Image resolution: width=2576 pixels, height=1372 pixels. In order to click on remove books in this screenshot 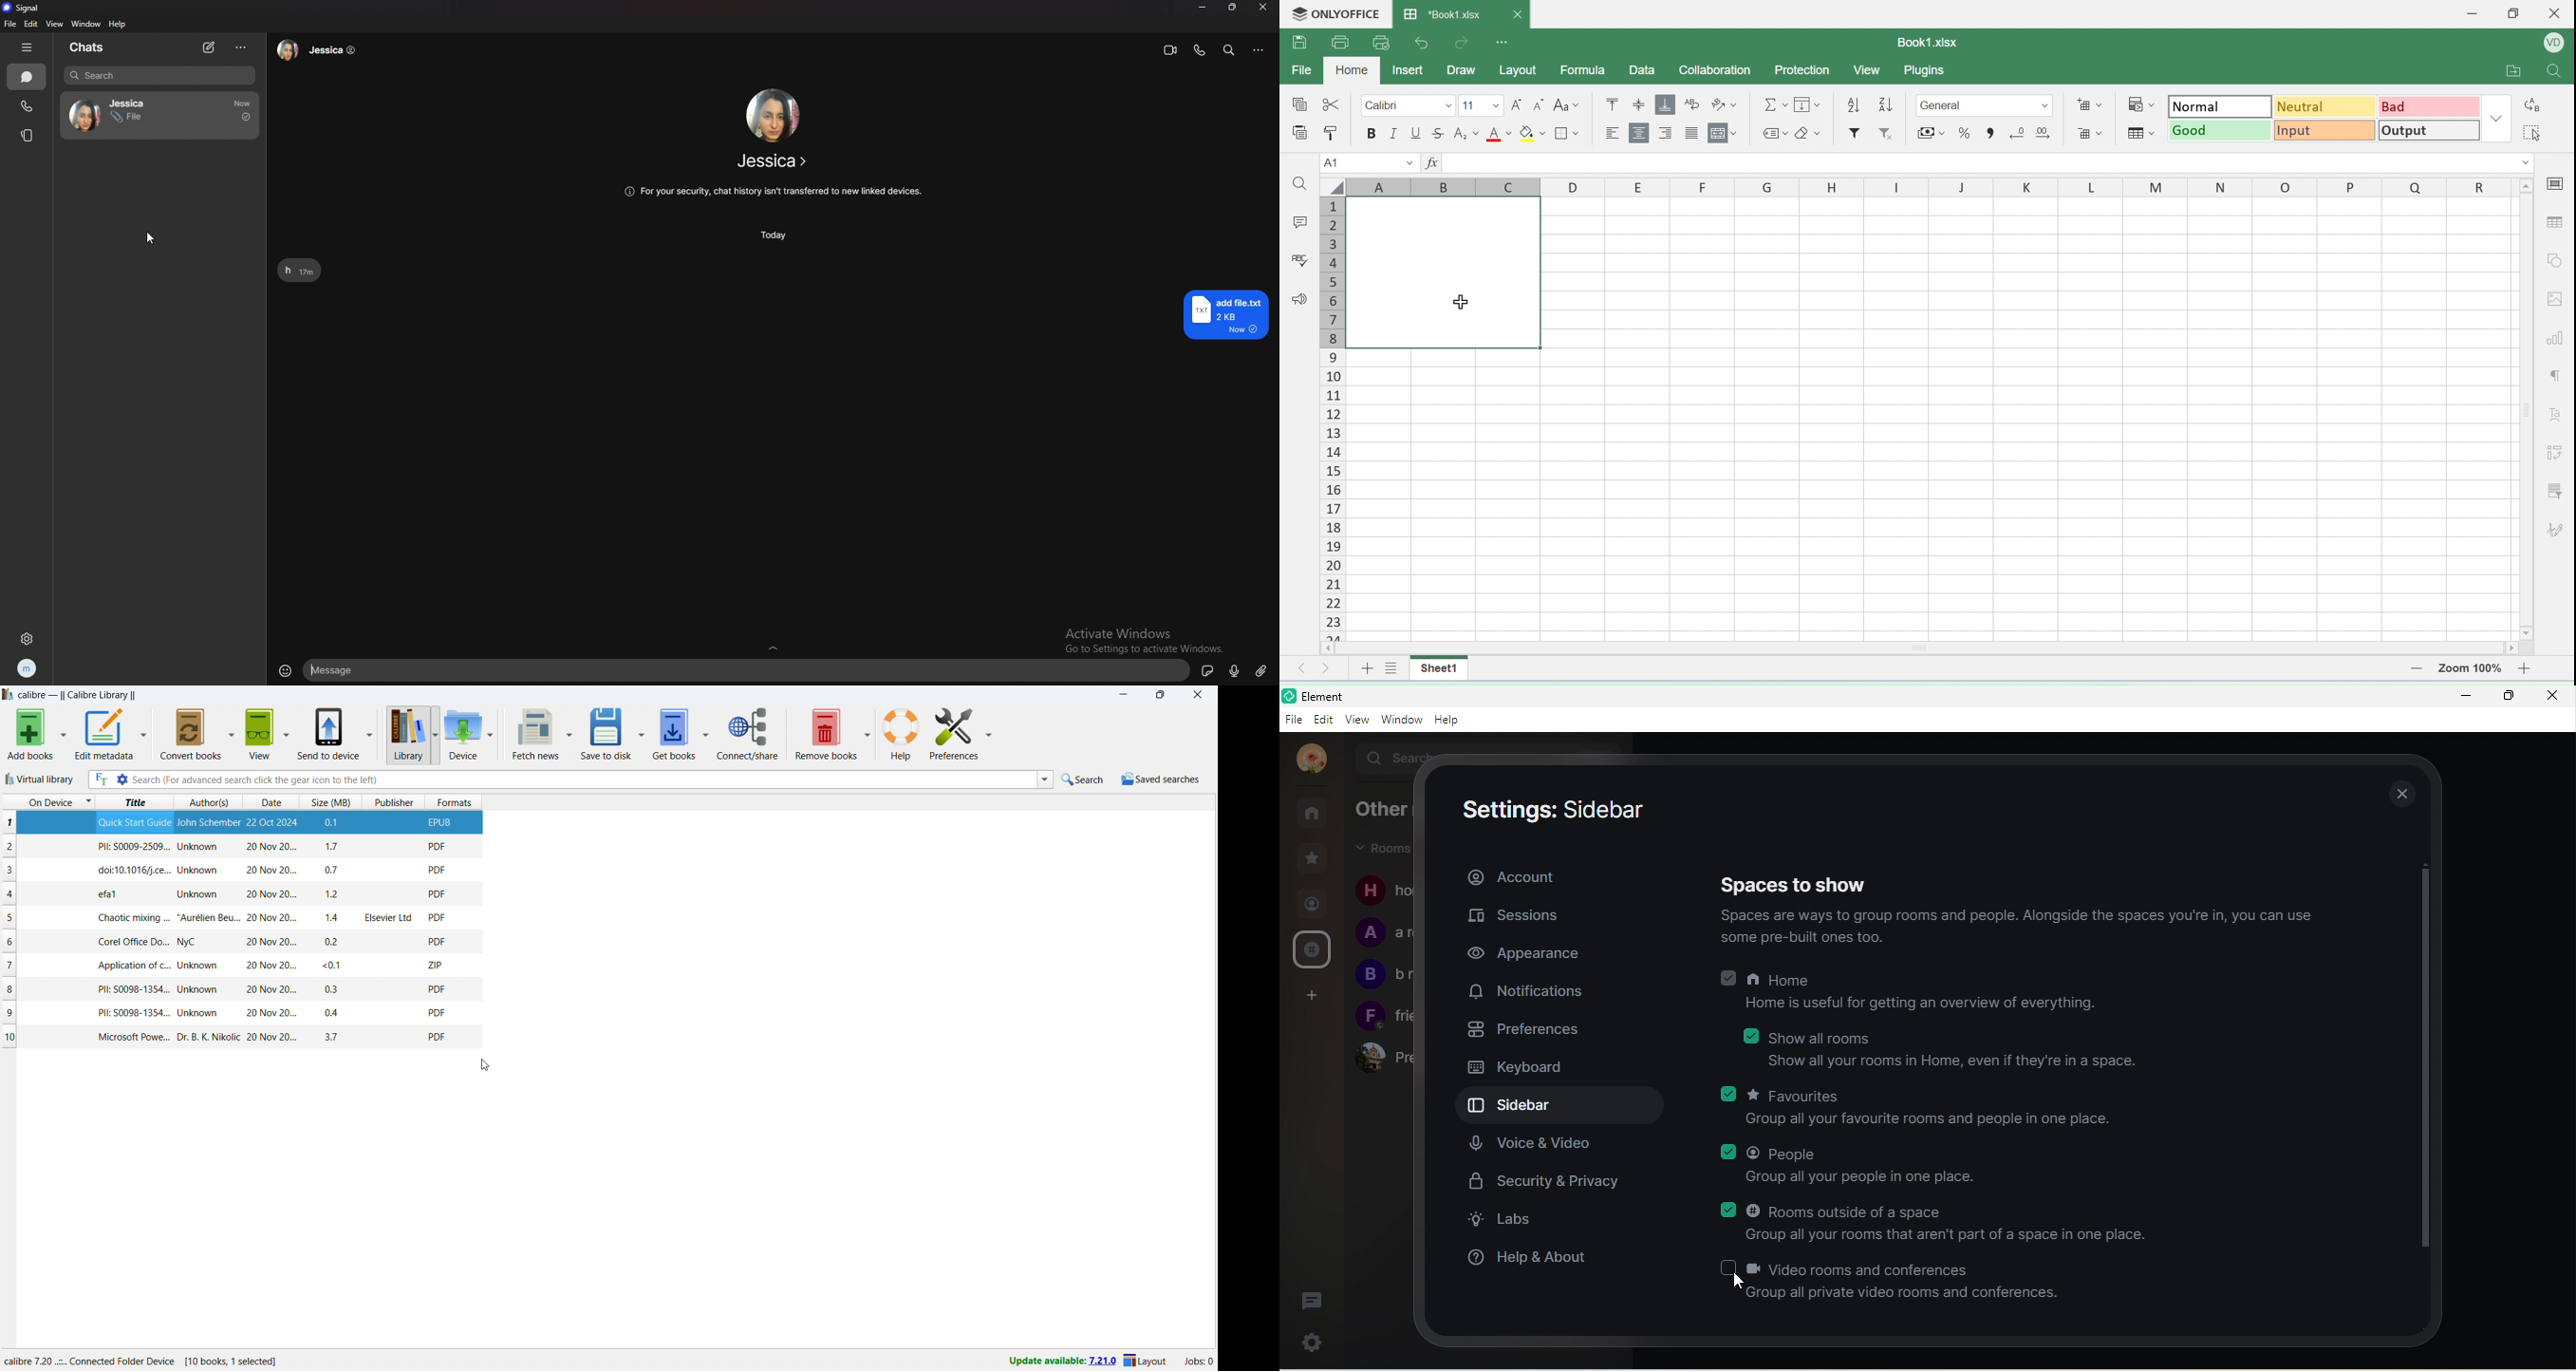, I will do `click(823, 734)`.